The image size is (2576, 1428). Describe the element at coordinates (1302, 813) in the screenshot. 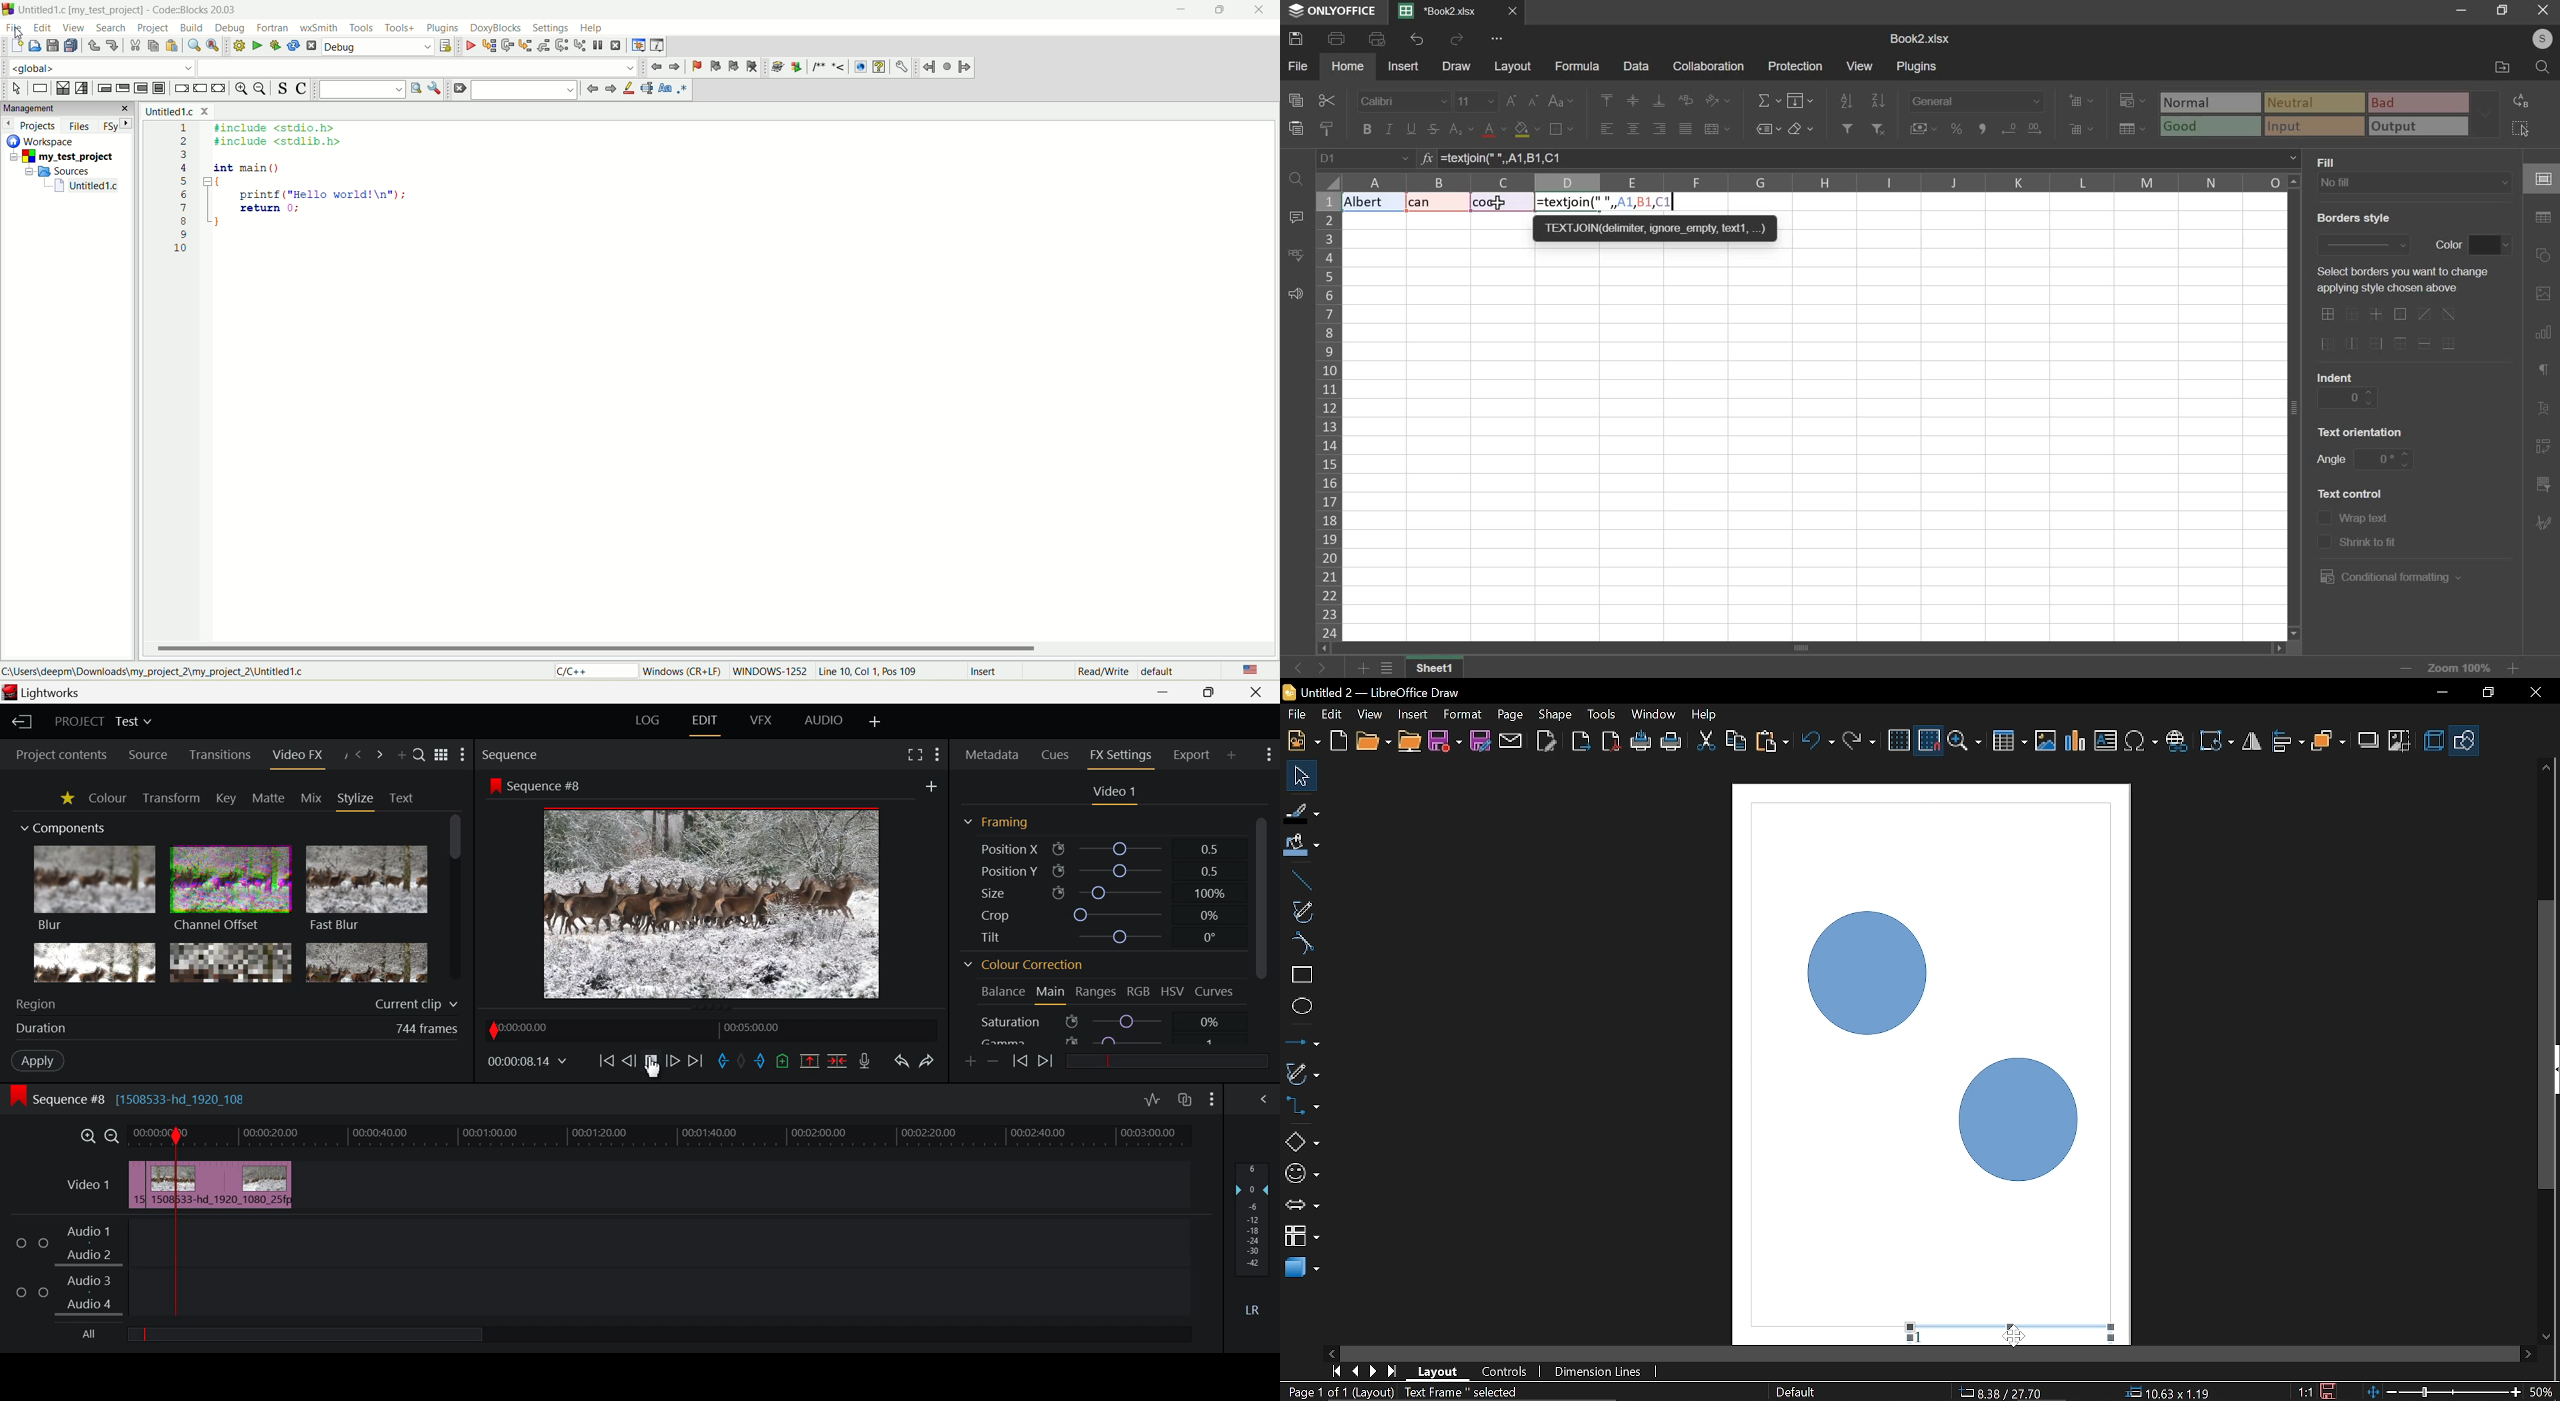

I see `Fill line` at that location.